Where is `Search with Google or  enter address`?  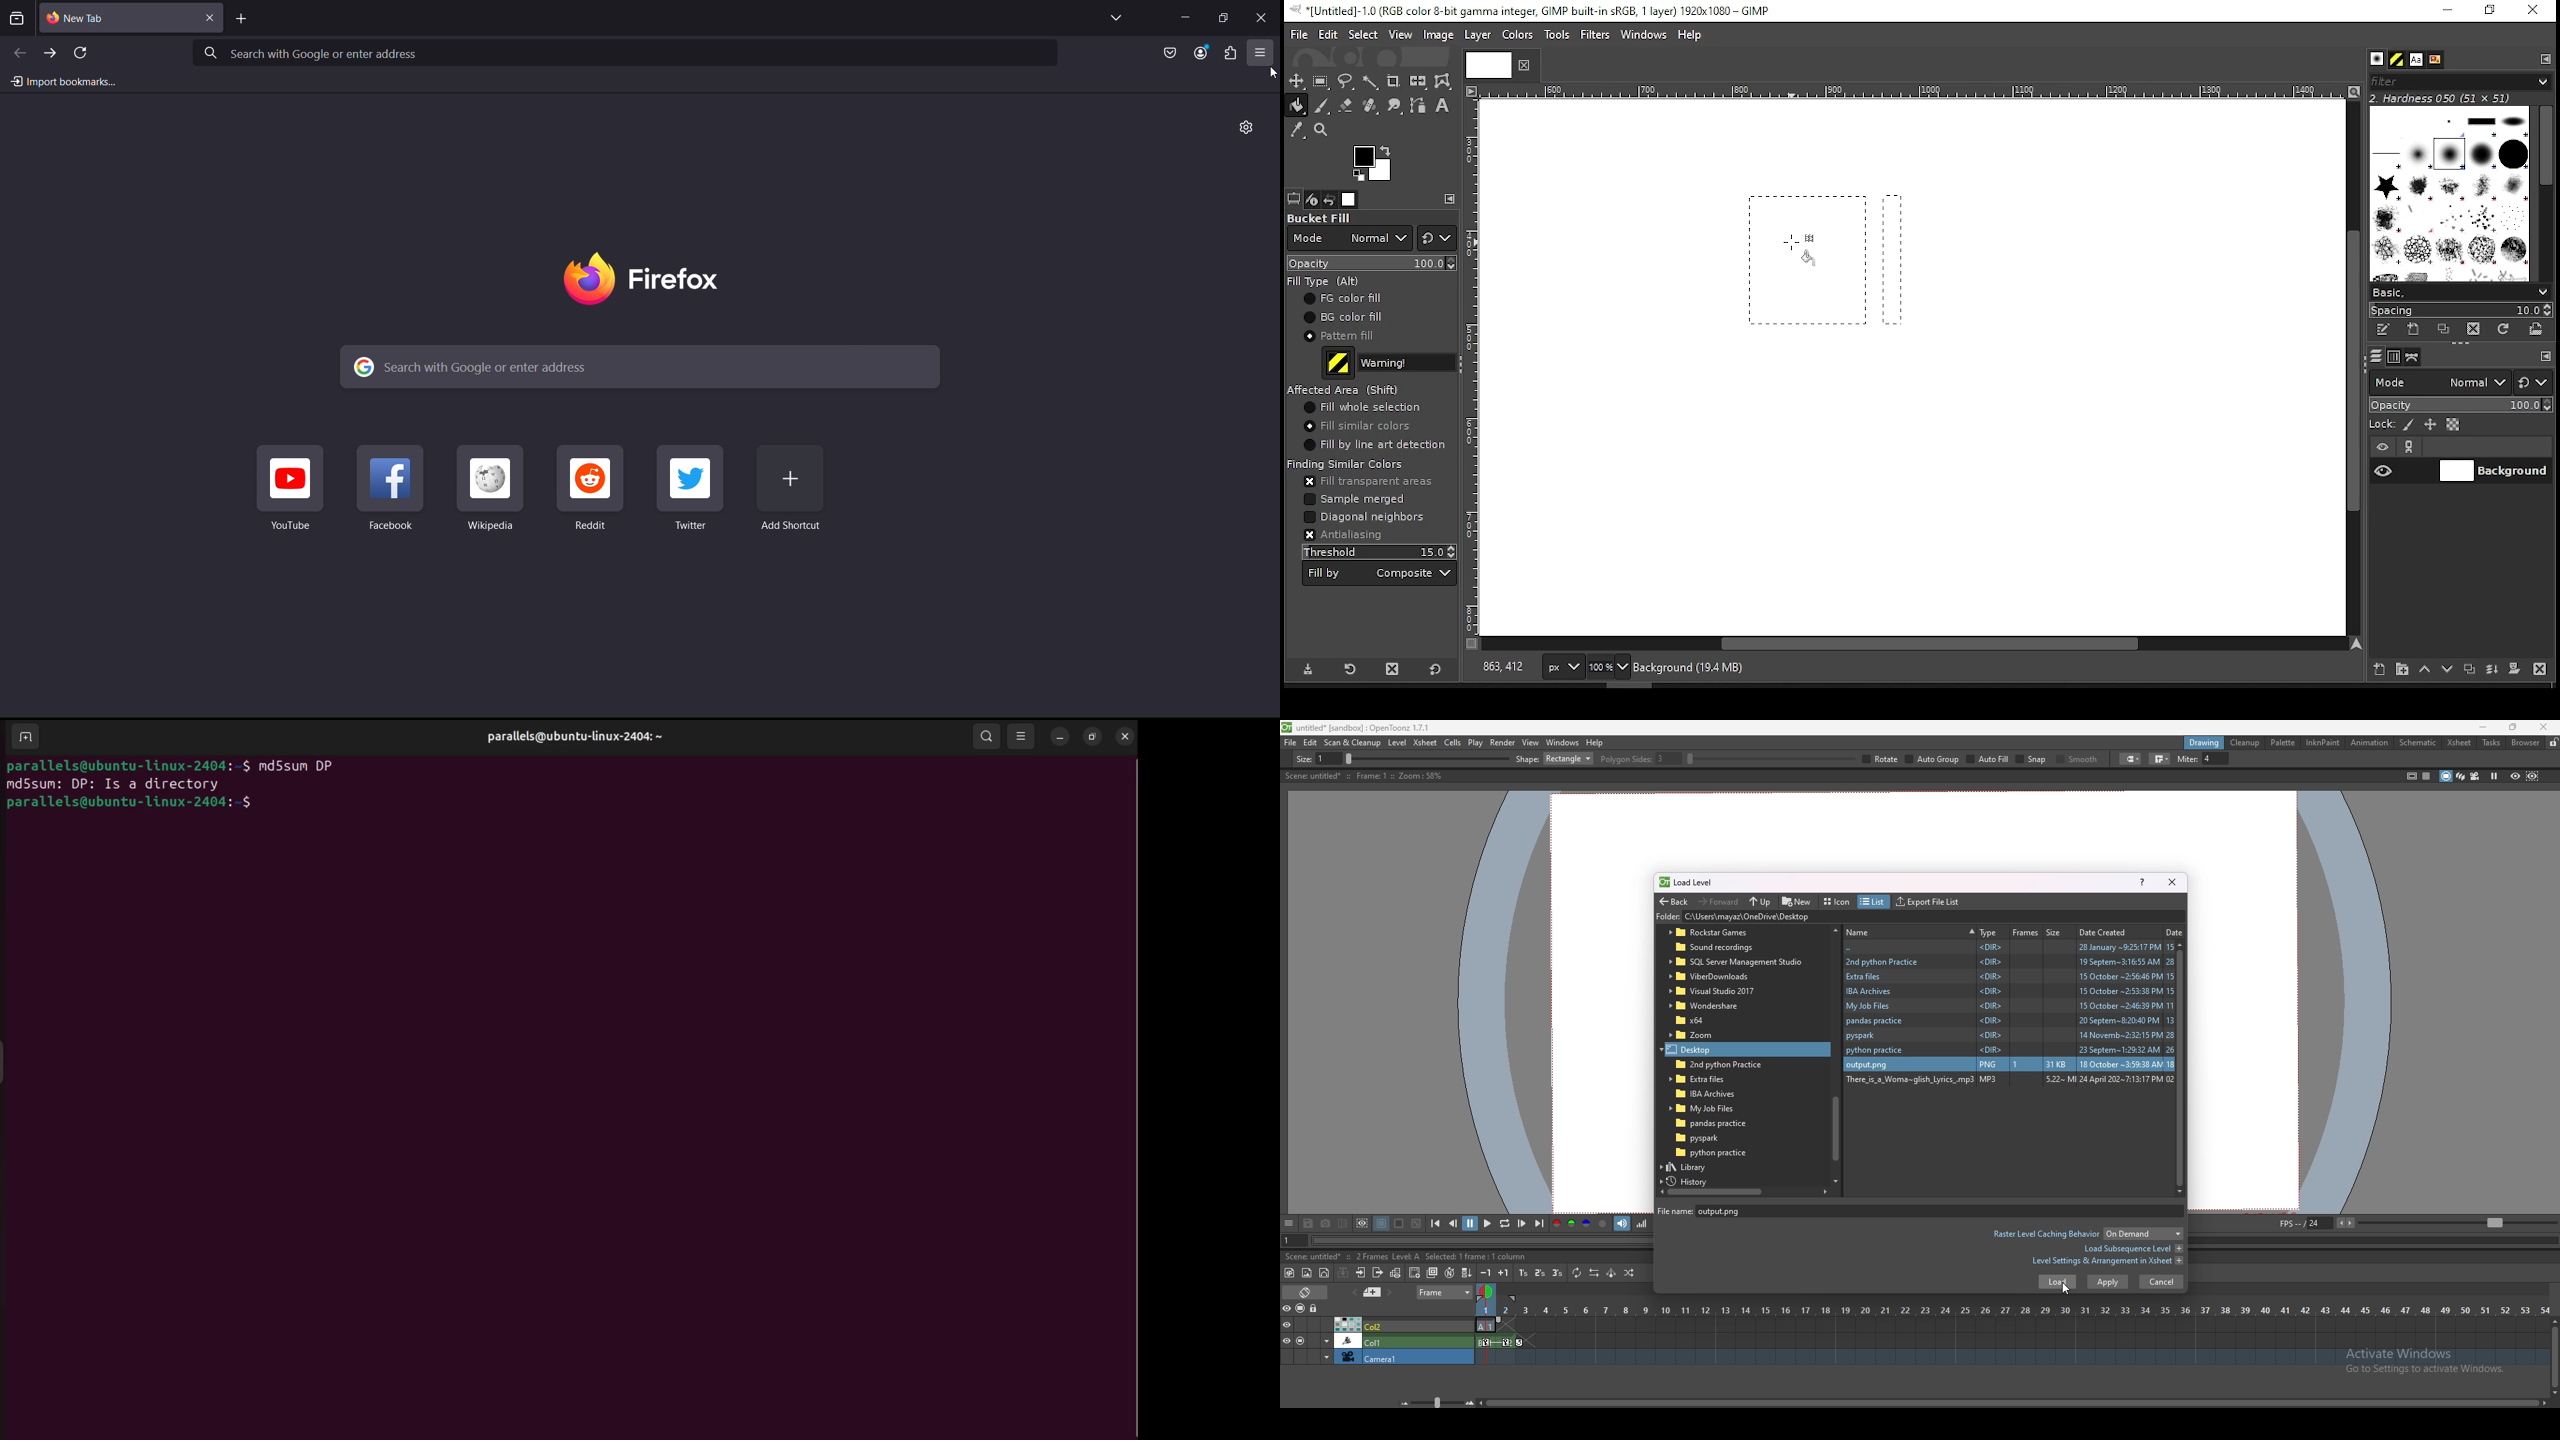 Search with Google or  enter address is located at coordinates (644, 365).